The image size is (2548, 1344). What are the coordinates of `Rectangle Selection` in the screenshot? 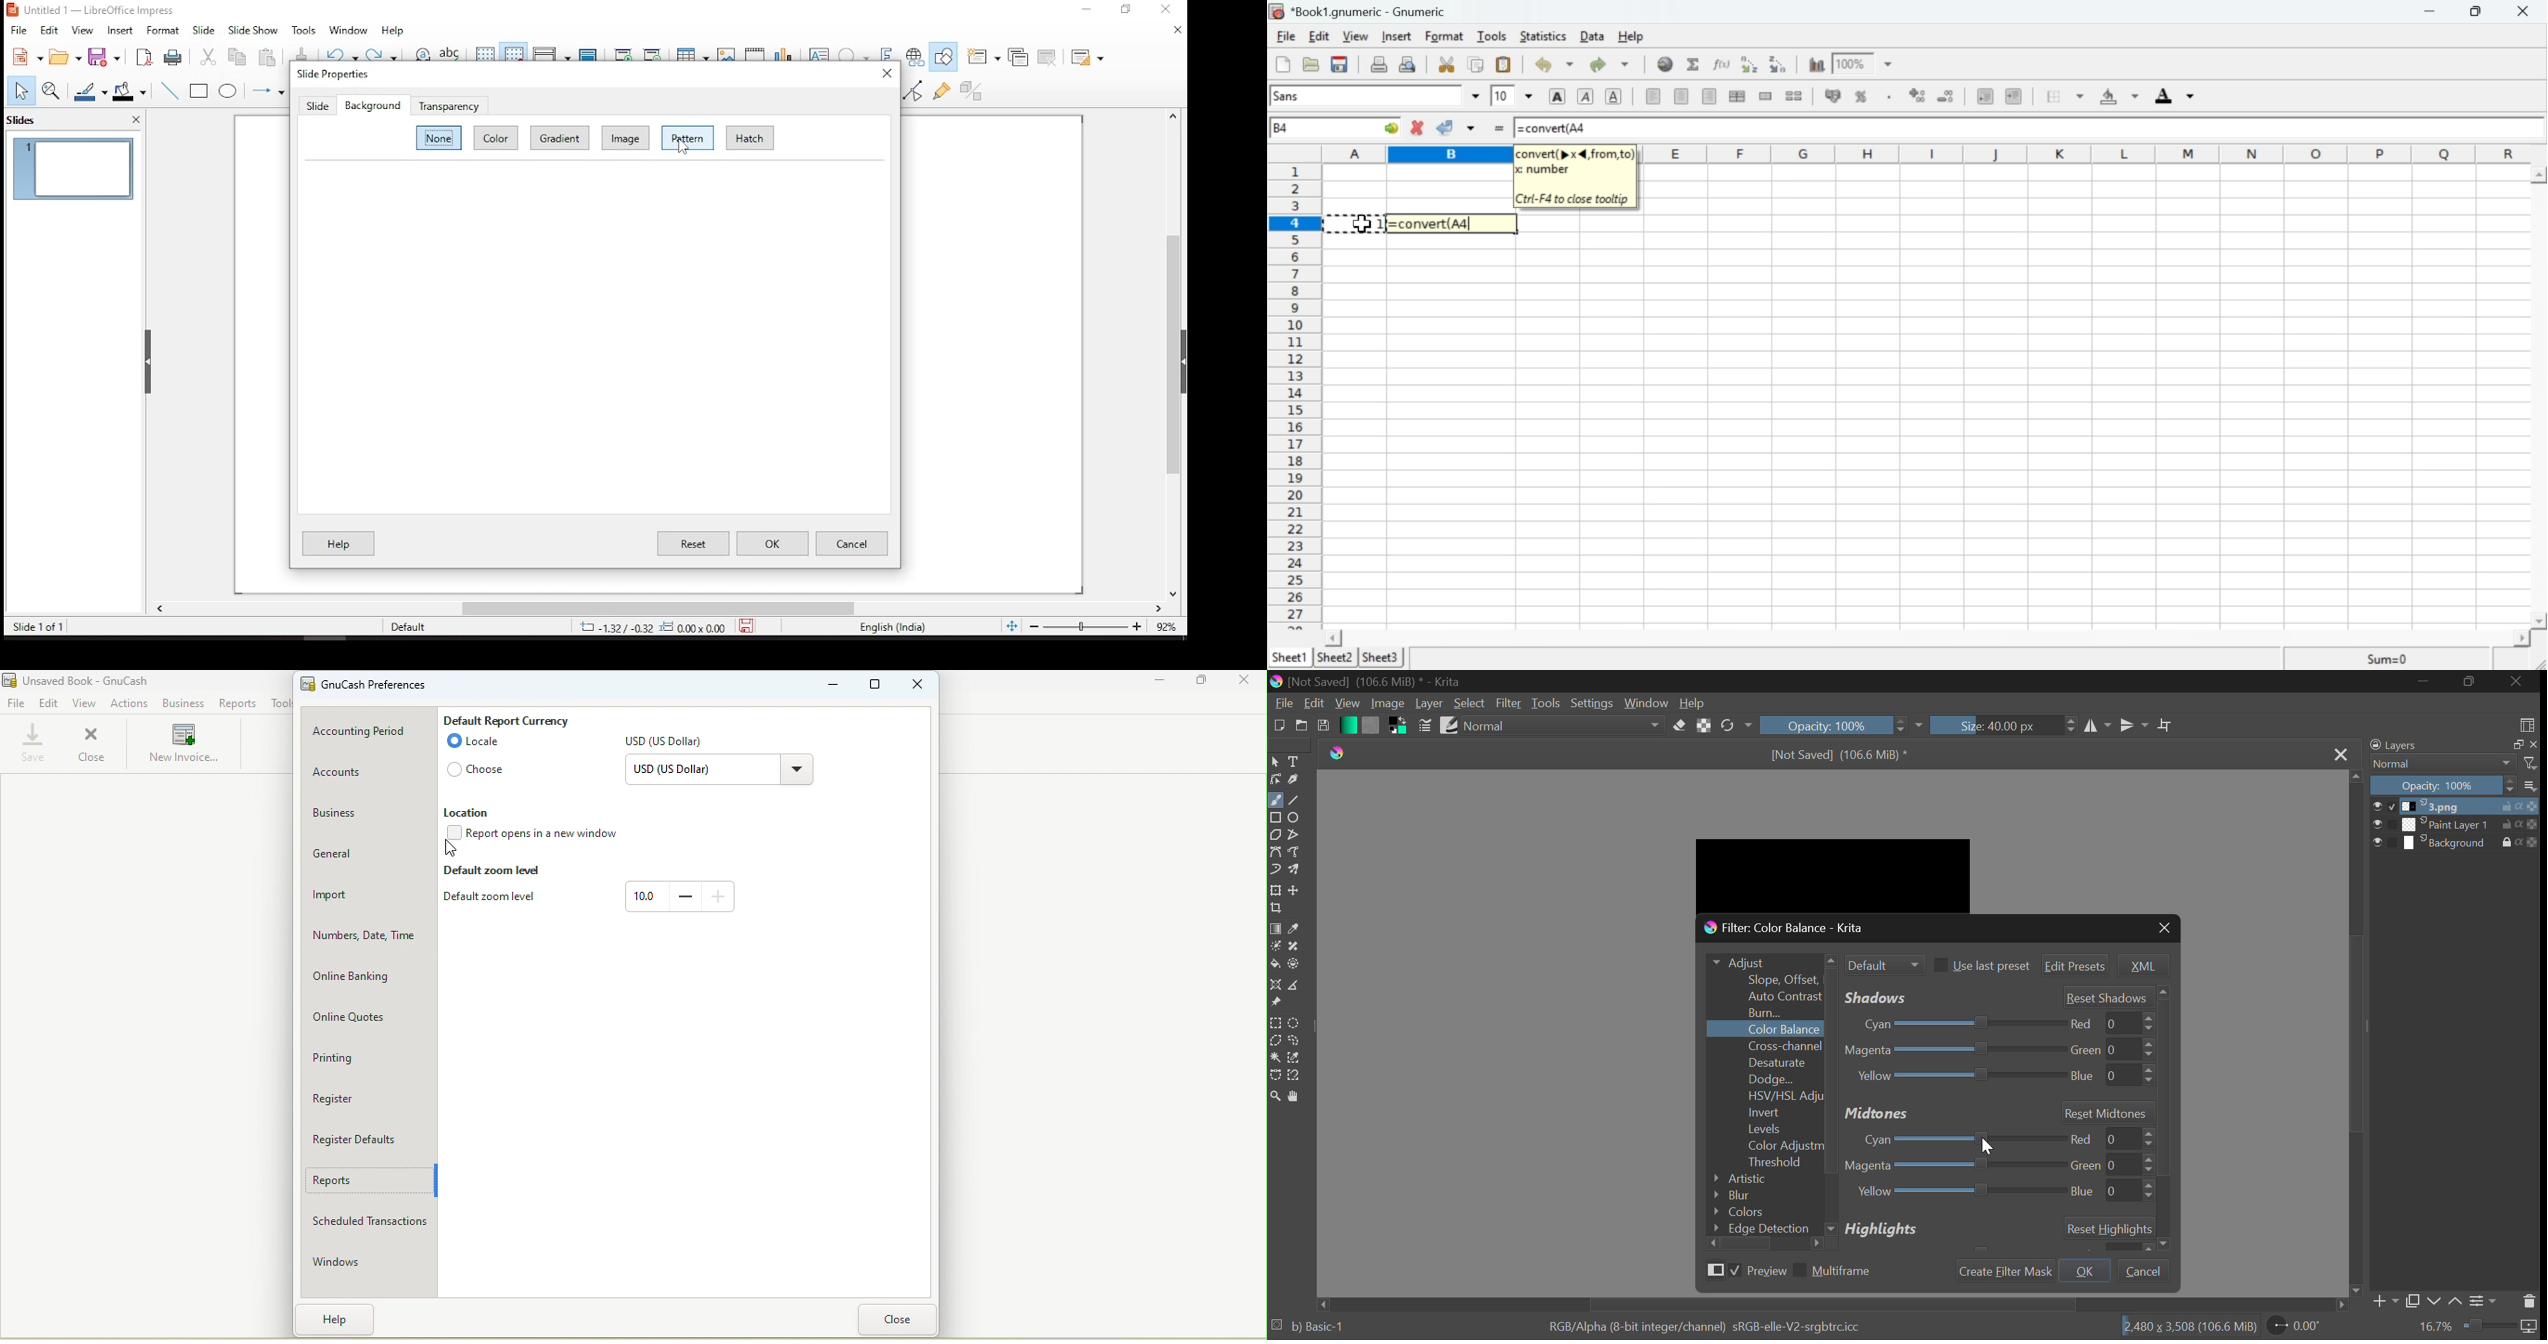 It's located at (1275, 1023).